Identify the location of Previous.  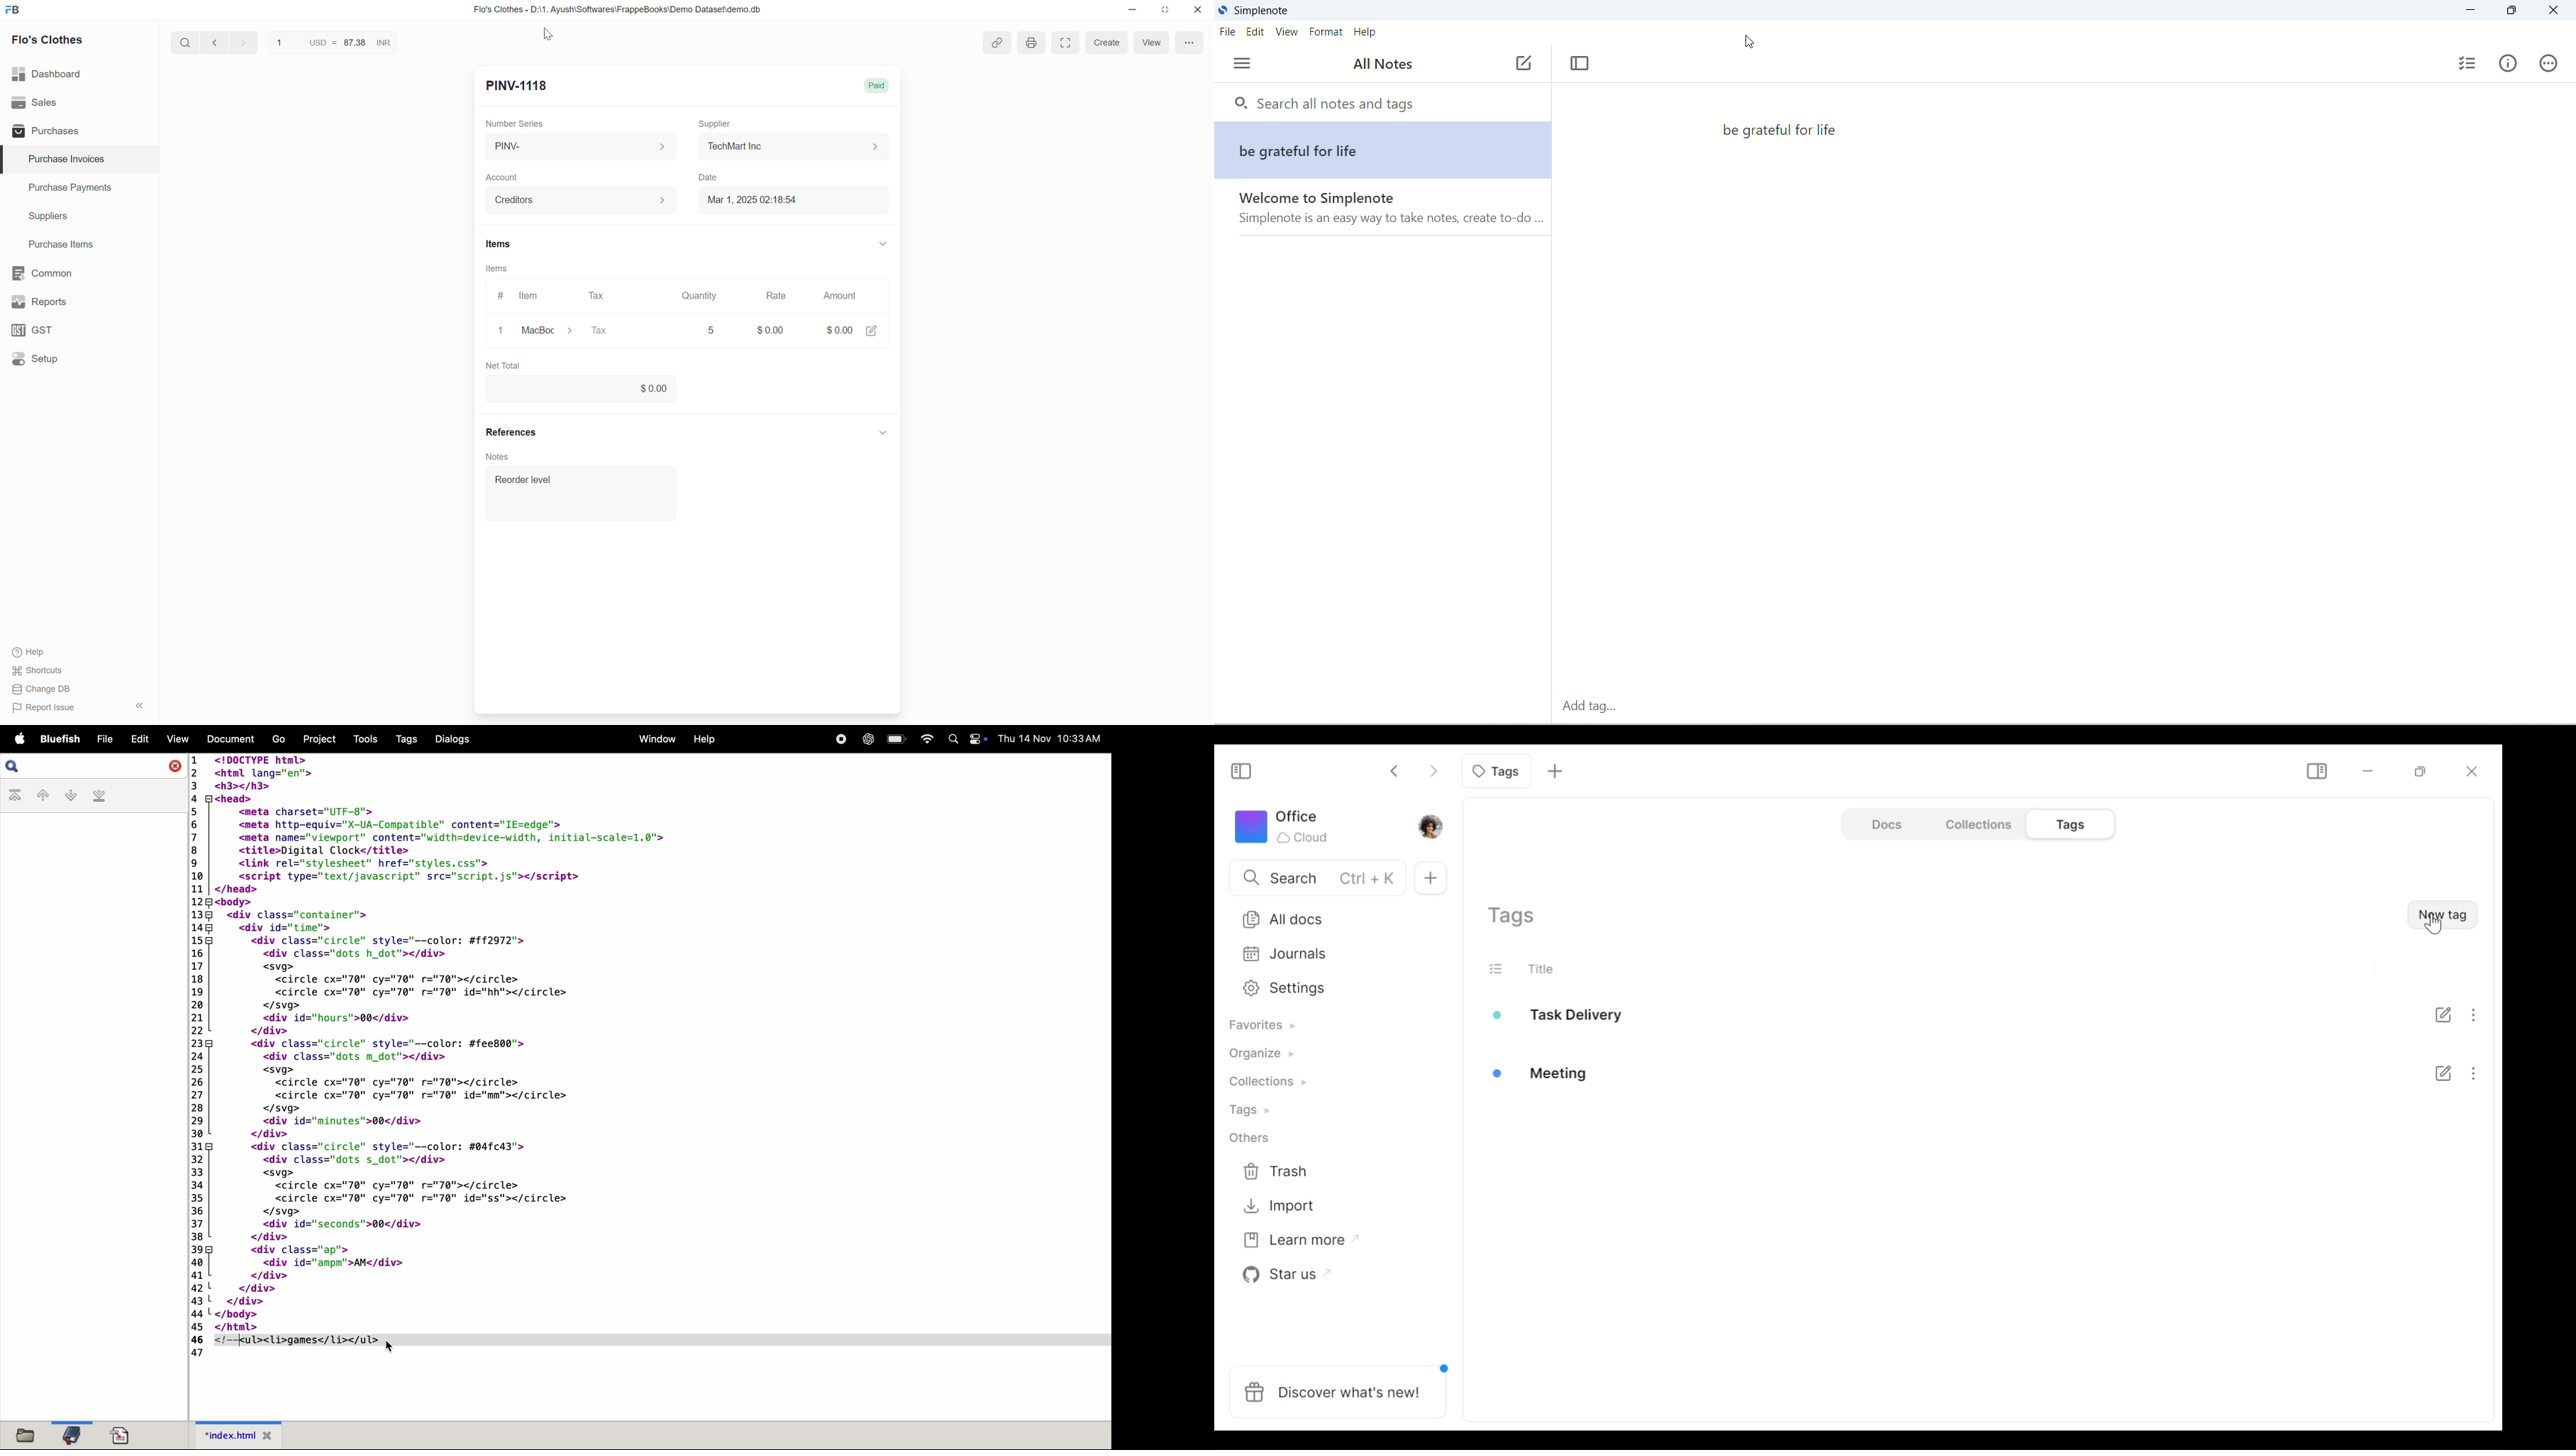
(215, 42).